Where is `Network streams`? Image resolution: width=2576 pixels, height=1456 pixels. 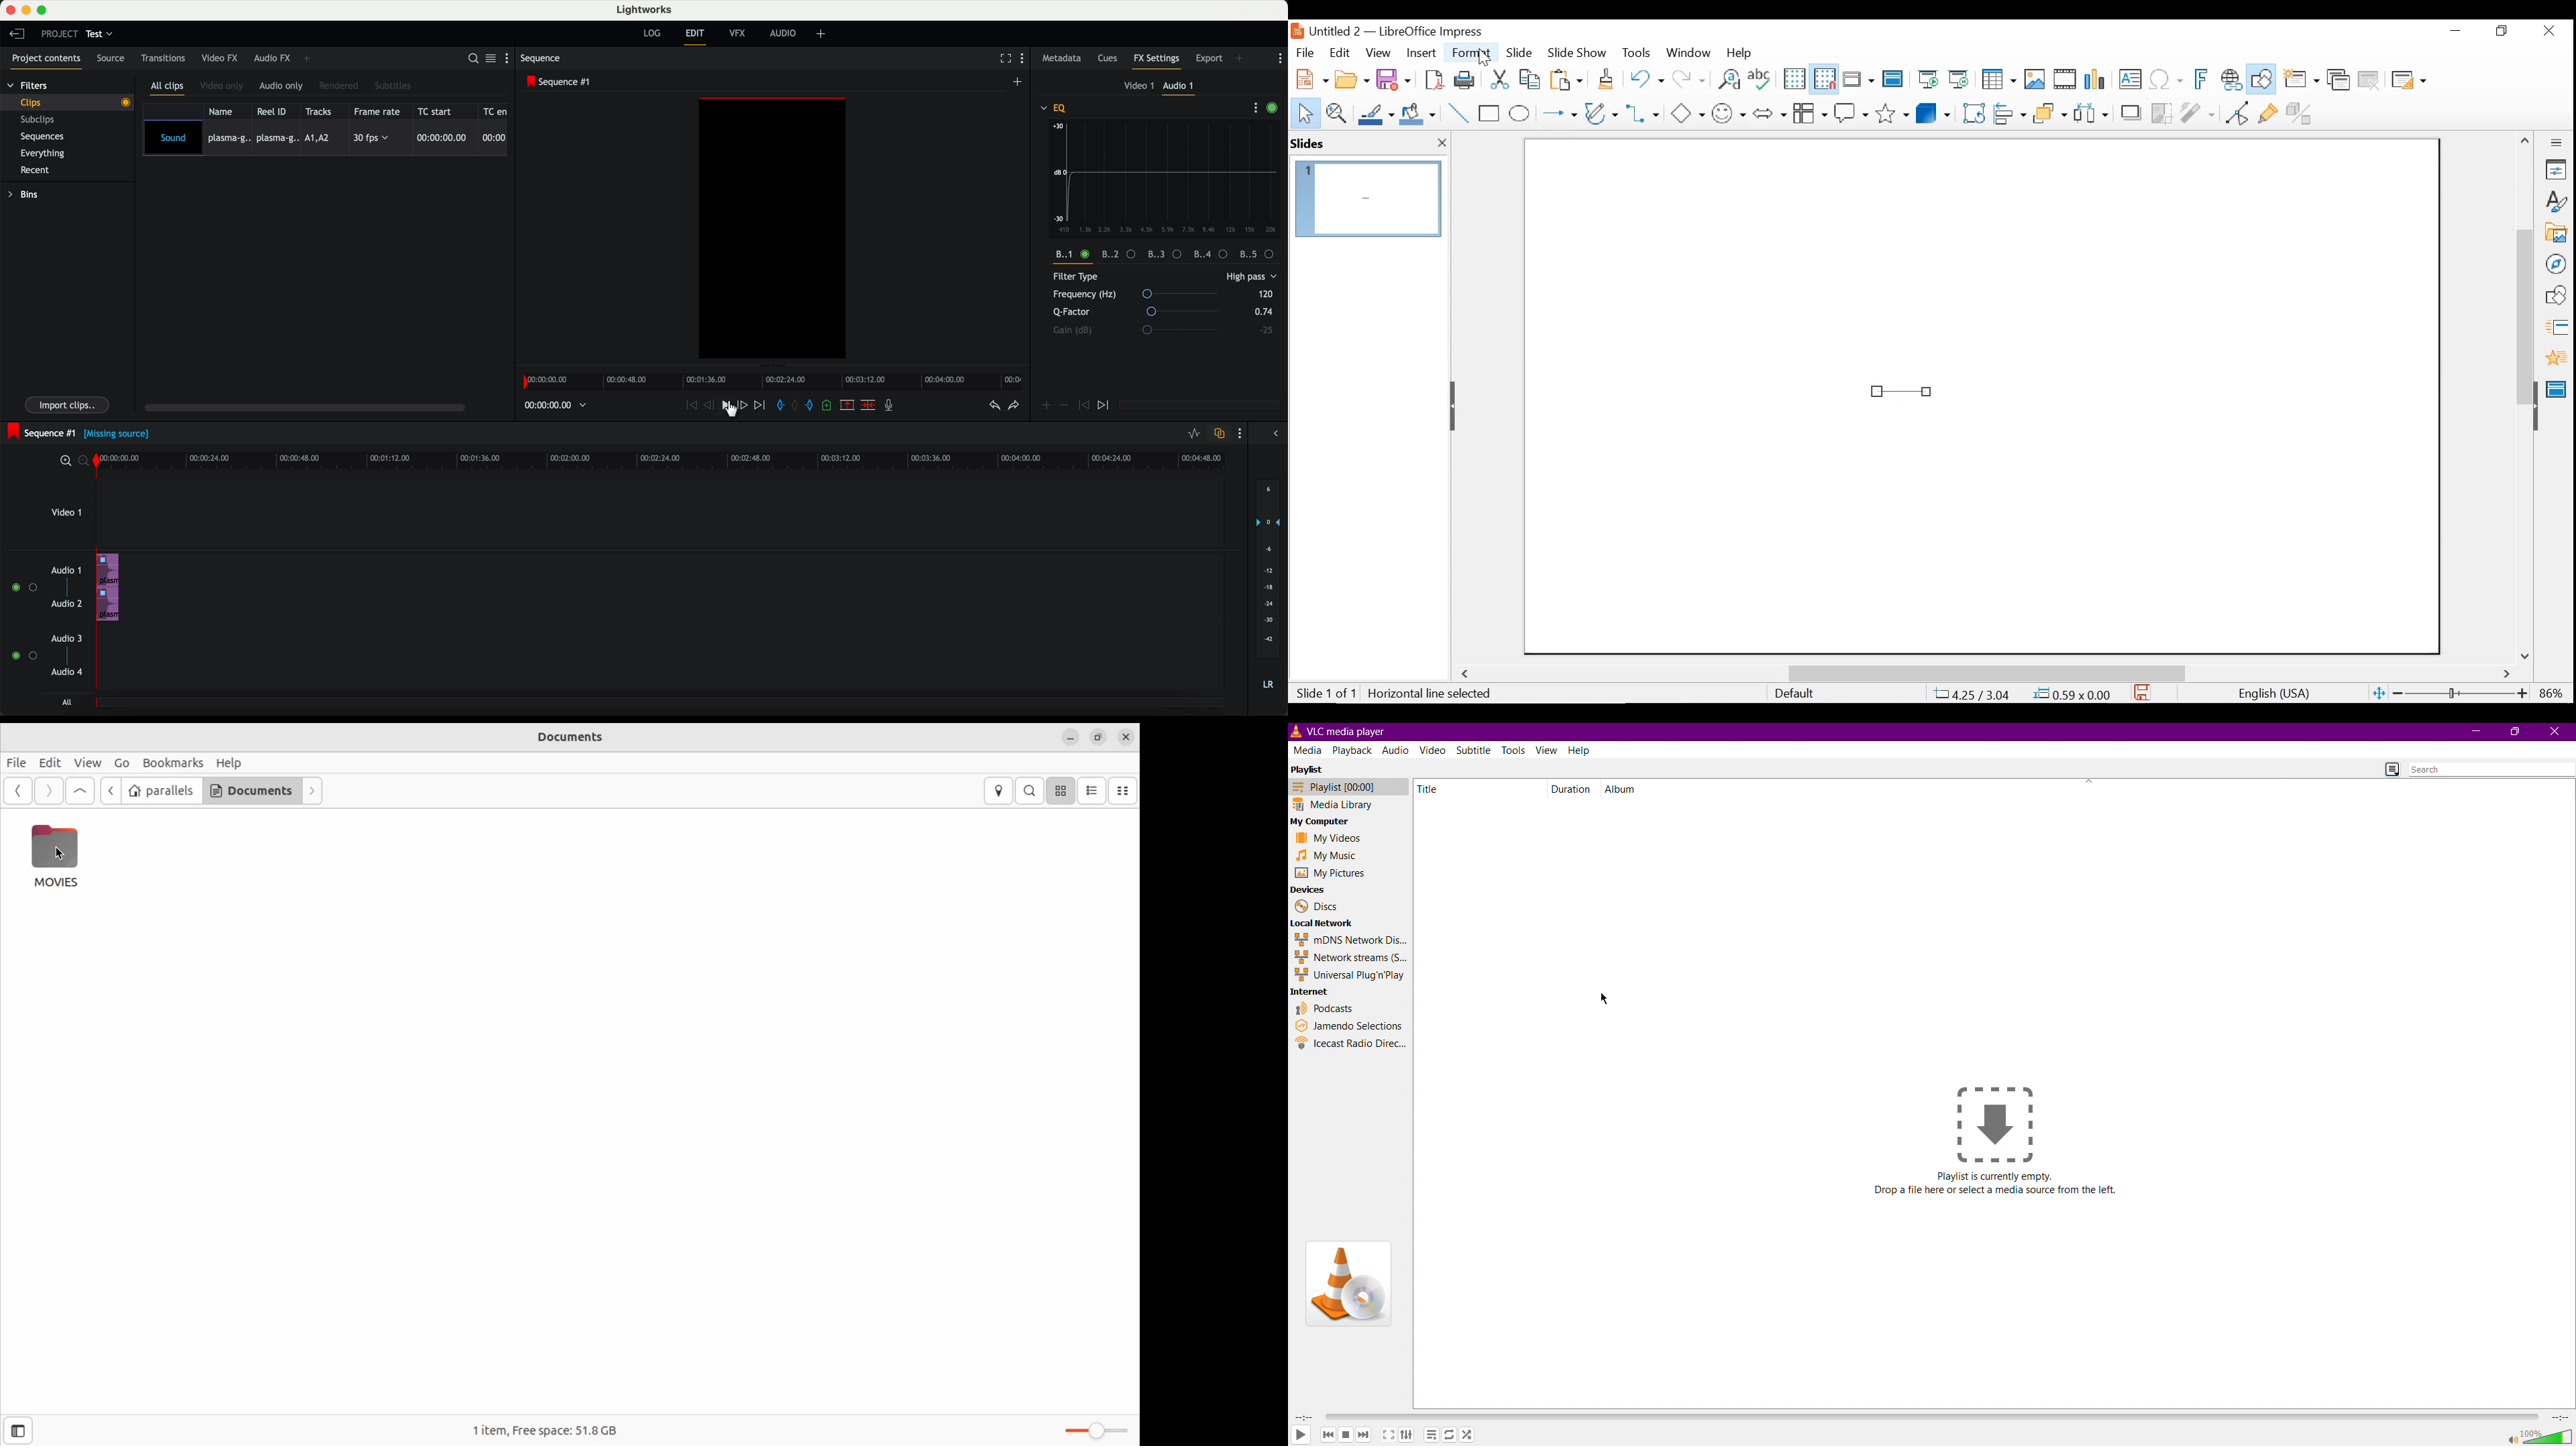
Network streams is located at coordinates (1349, 956).